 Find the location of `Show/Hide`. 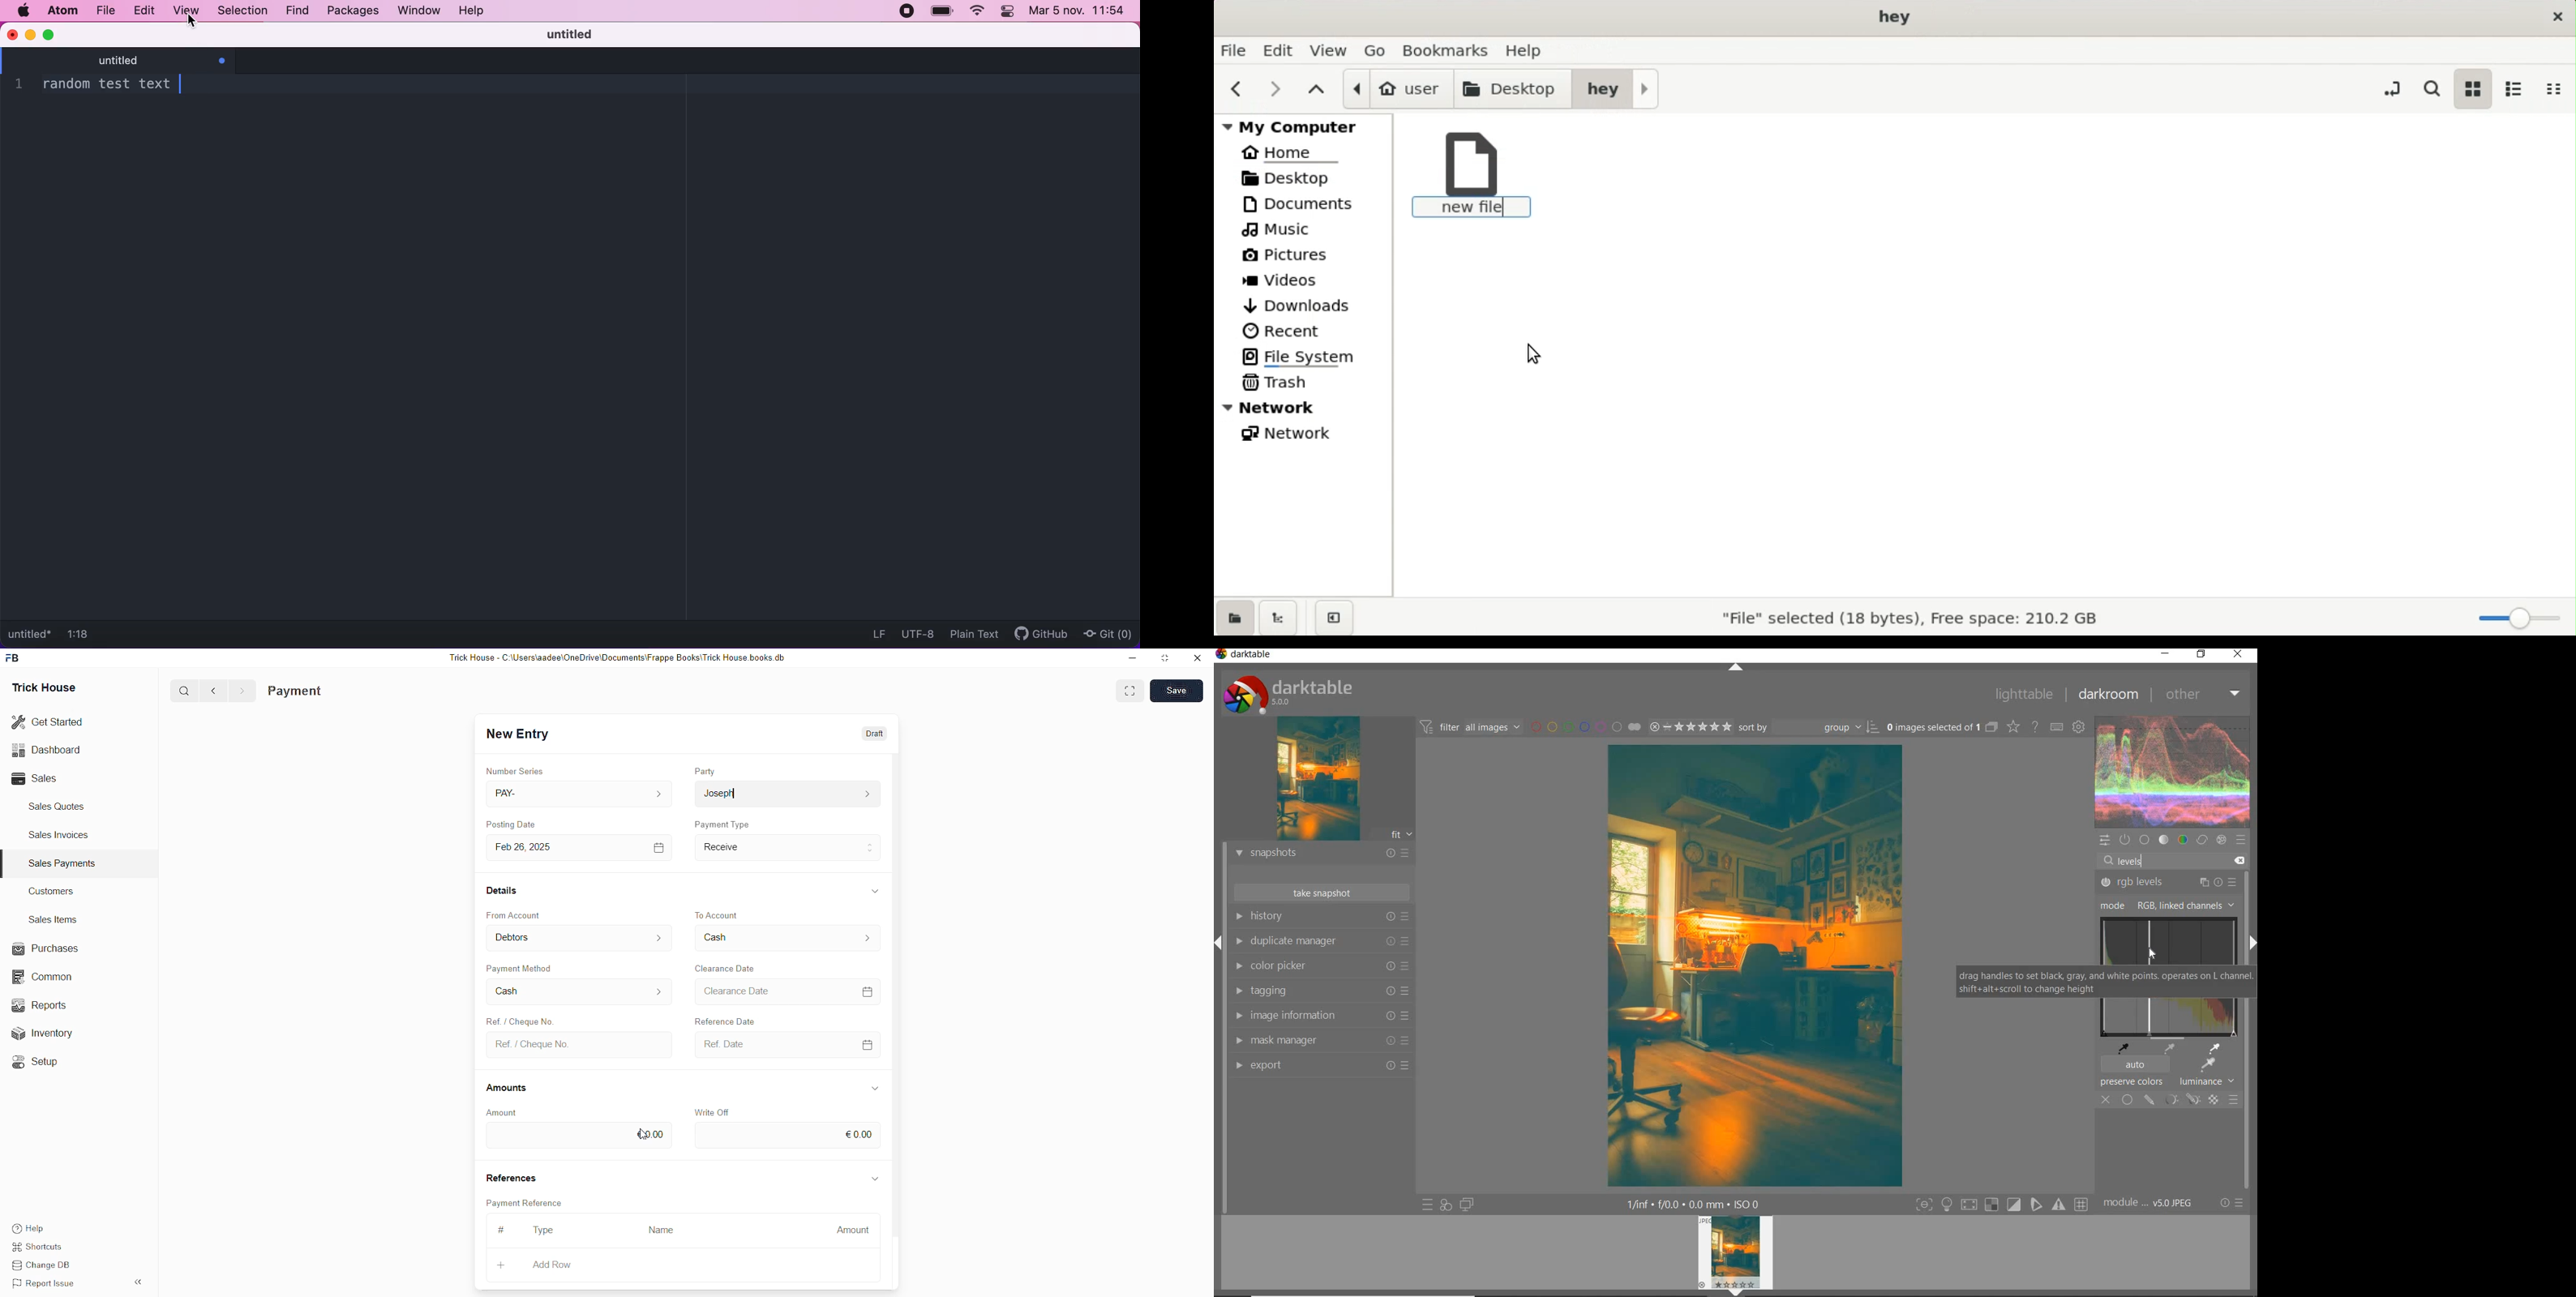

Show/Hide is located at coordinates (876, 891).